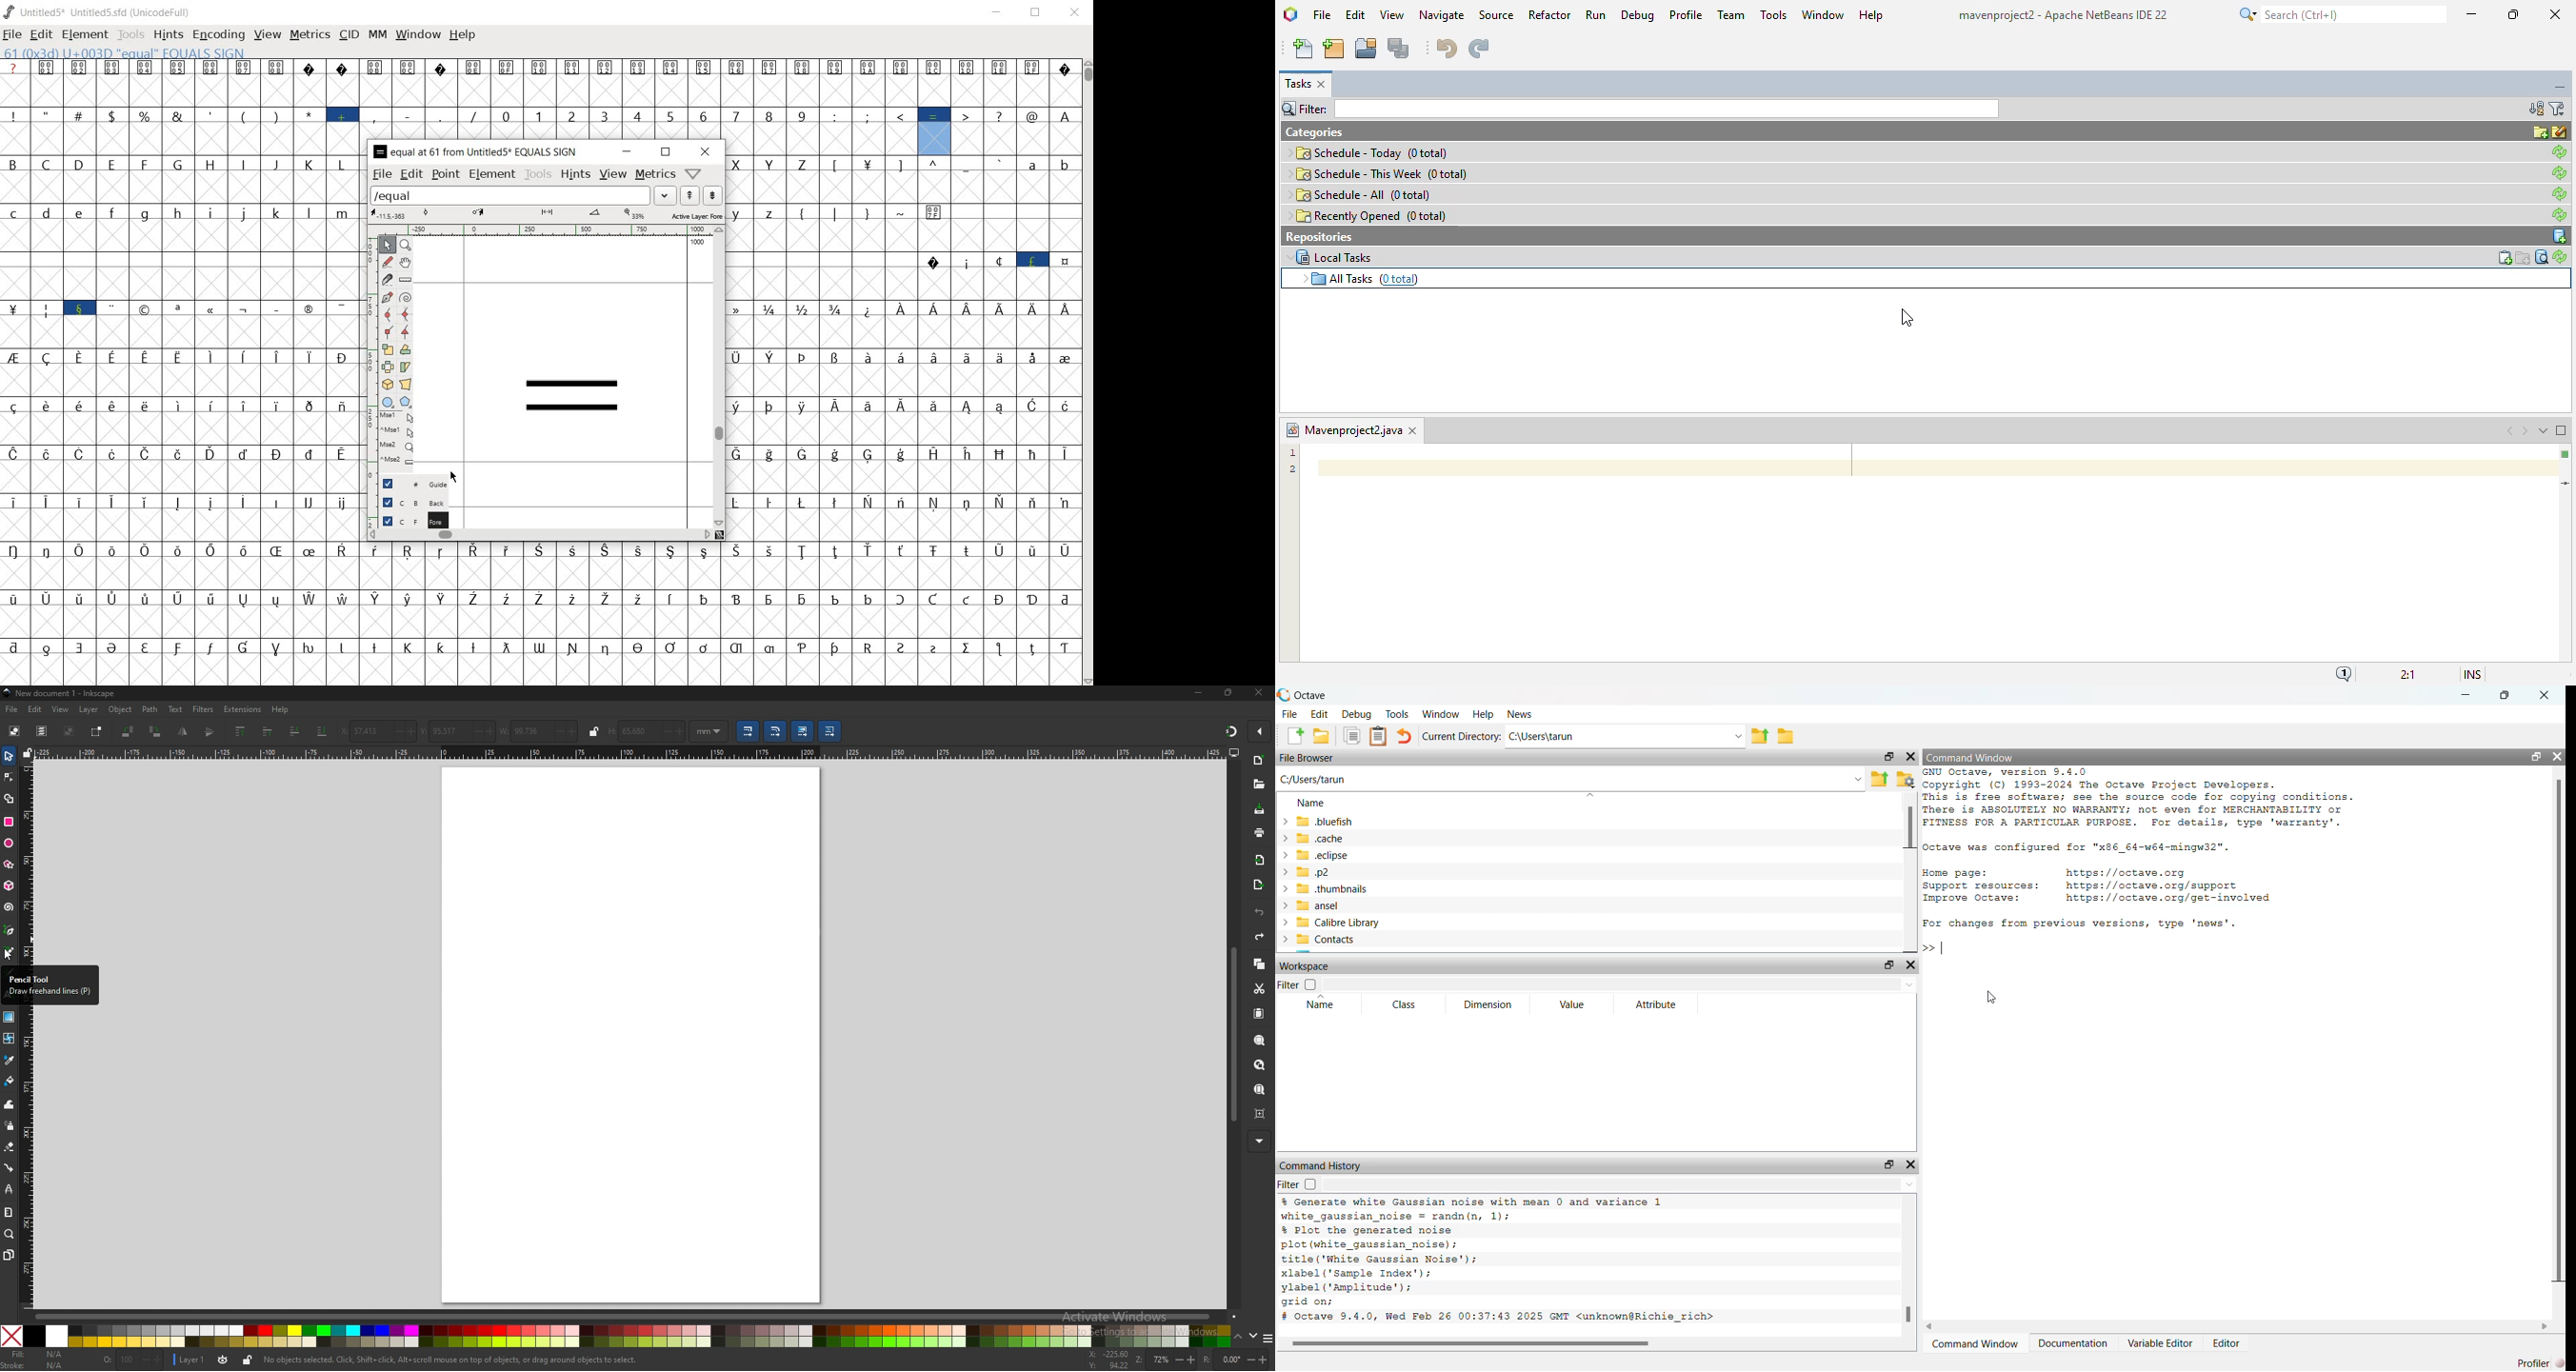  I want to click on News, so click(1524, 714).